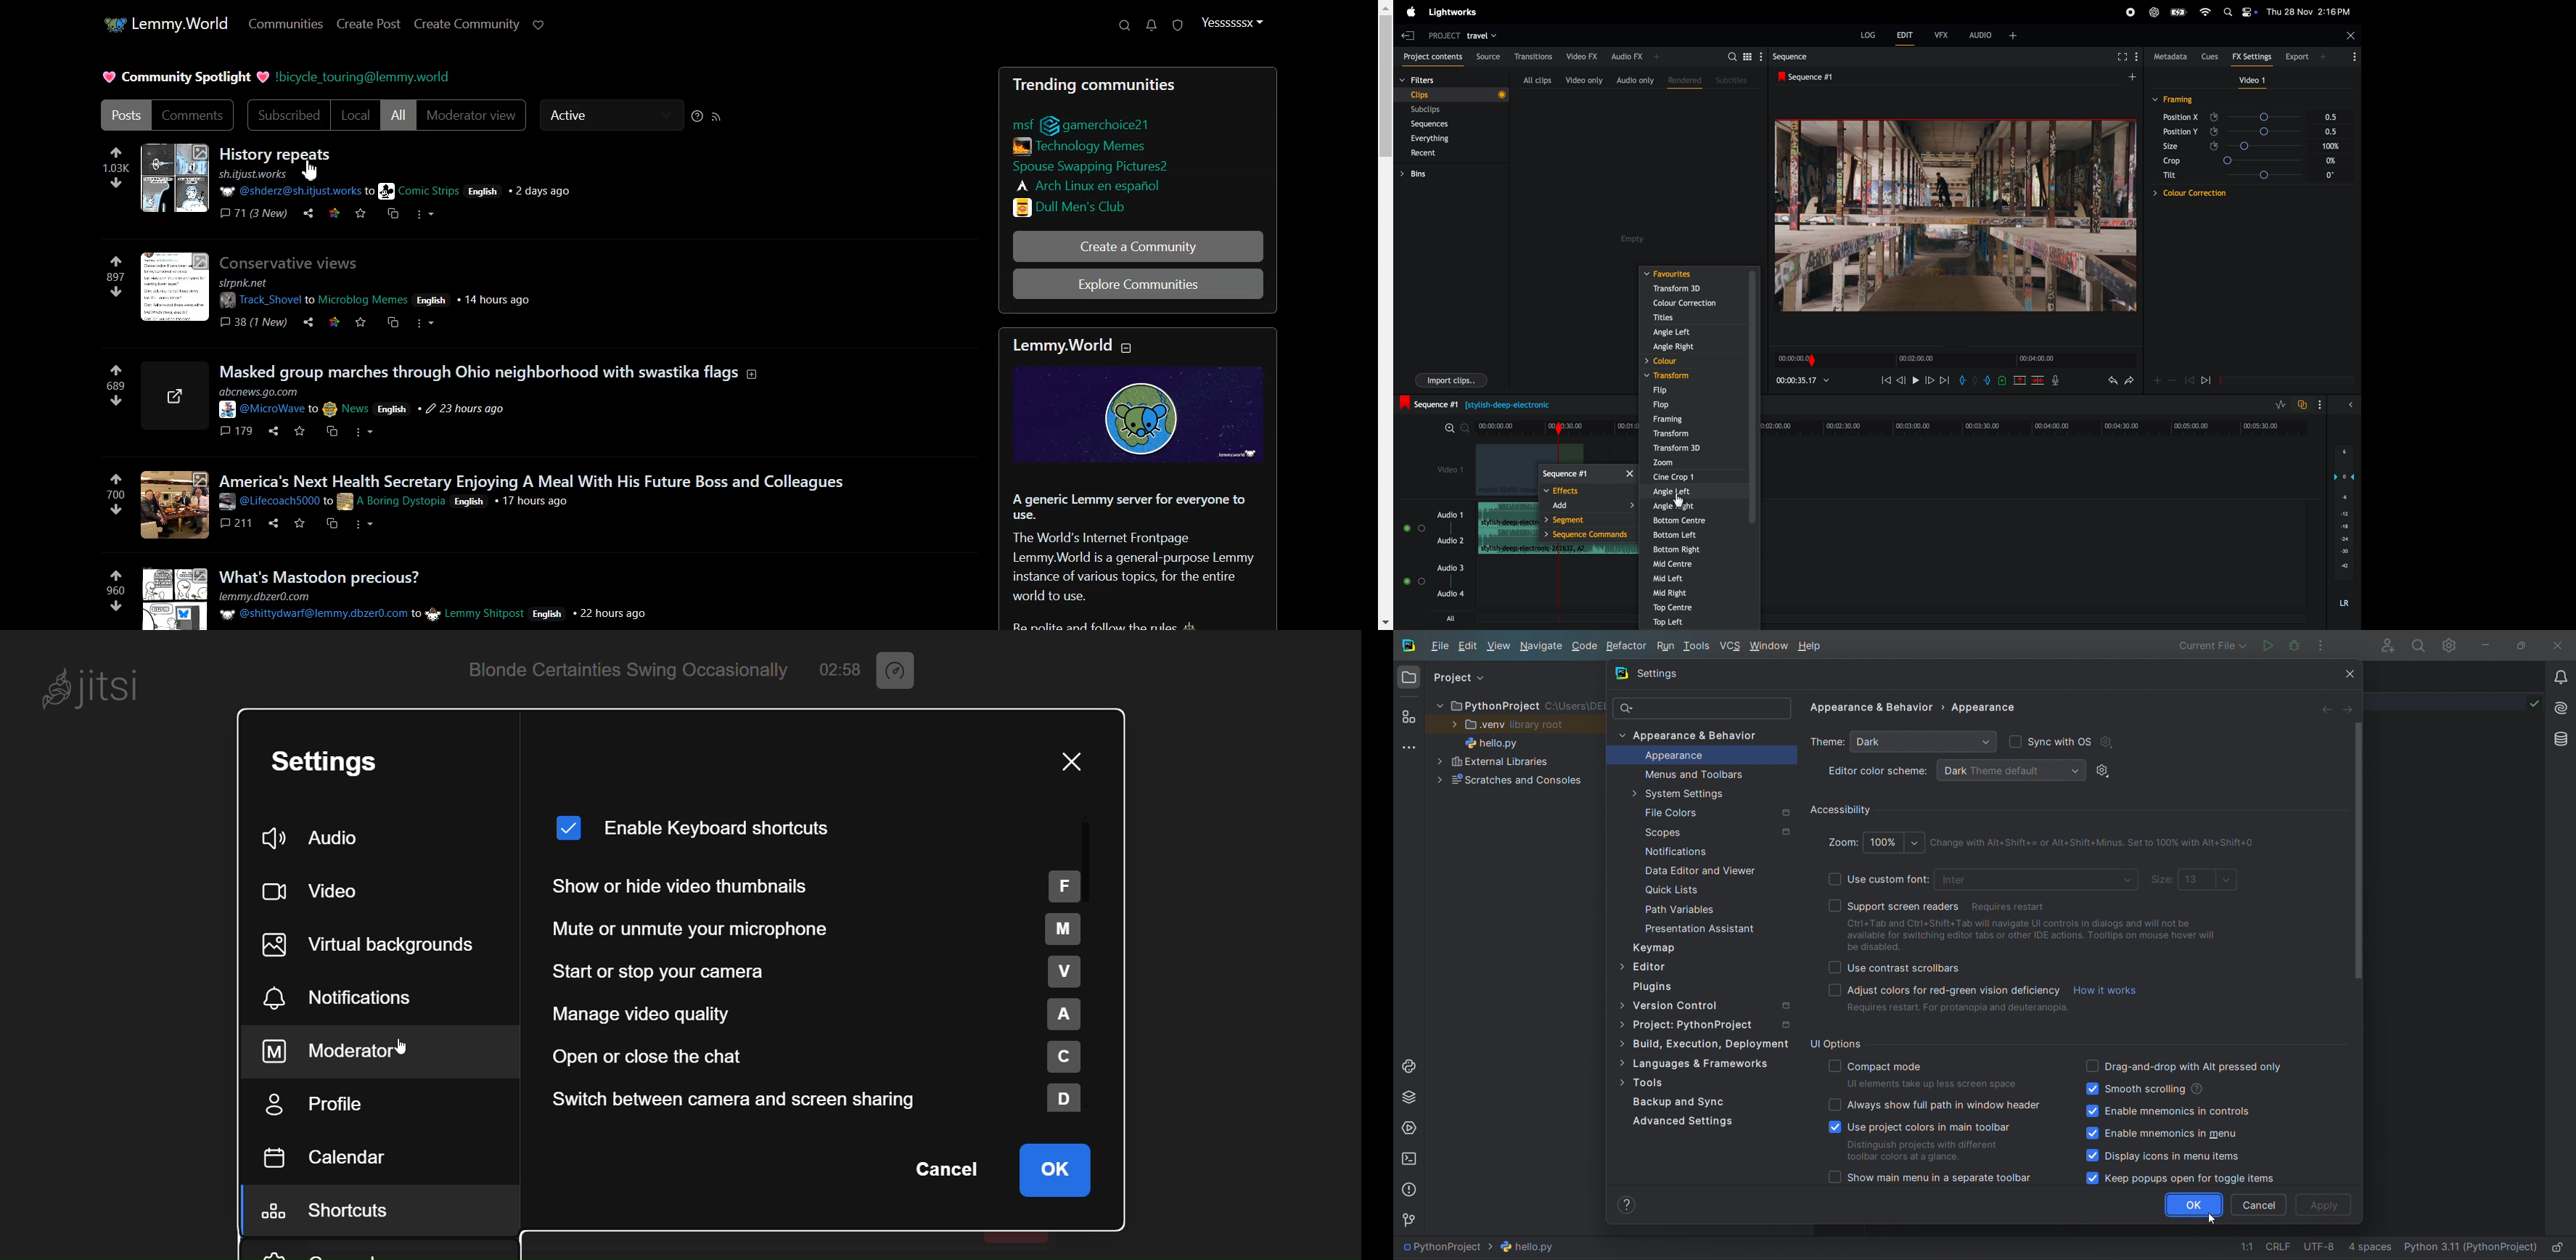  What do you see at coordinates (1437, 110) in the screenshot?
I see `sub clips` at bounding box center [1437, 110].